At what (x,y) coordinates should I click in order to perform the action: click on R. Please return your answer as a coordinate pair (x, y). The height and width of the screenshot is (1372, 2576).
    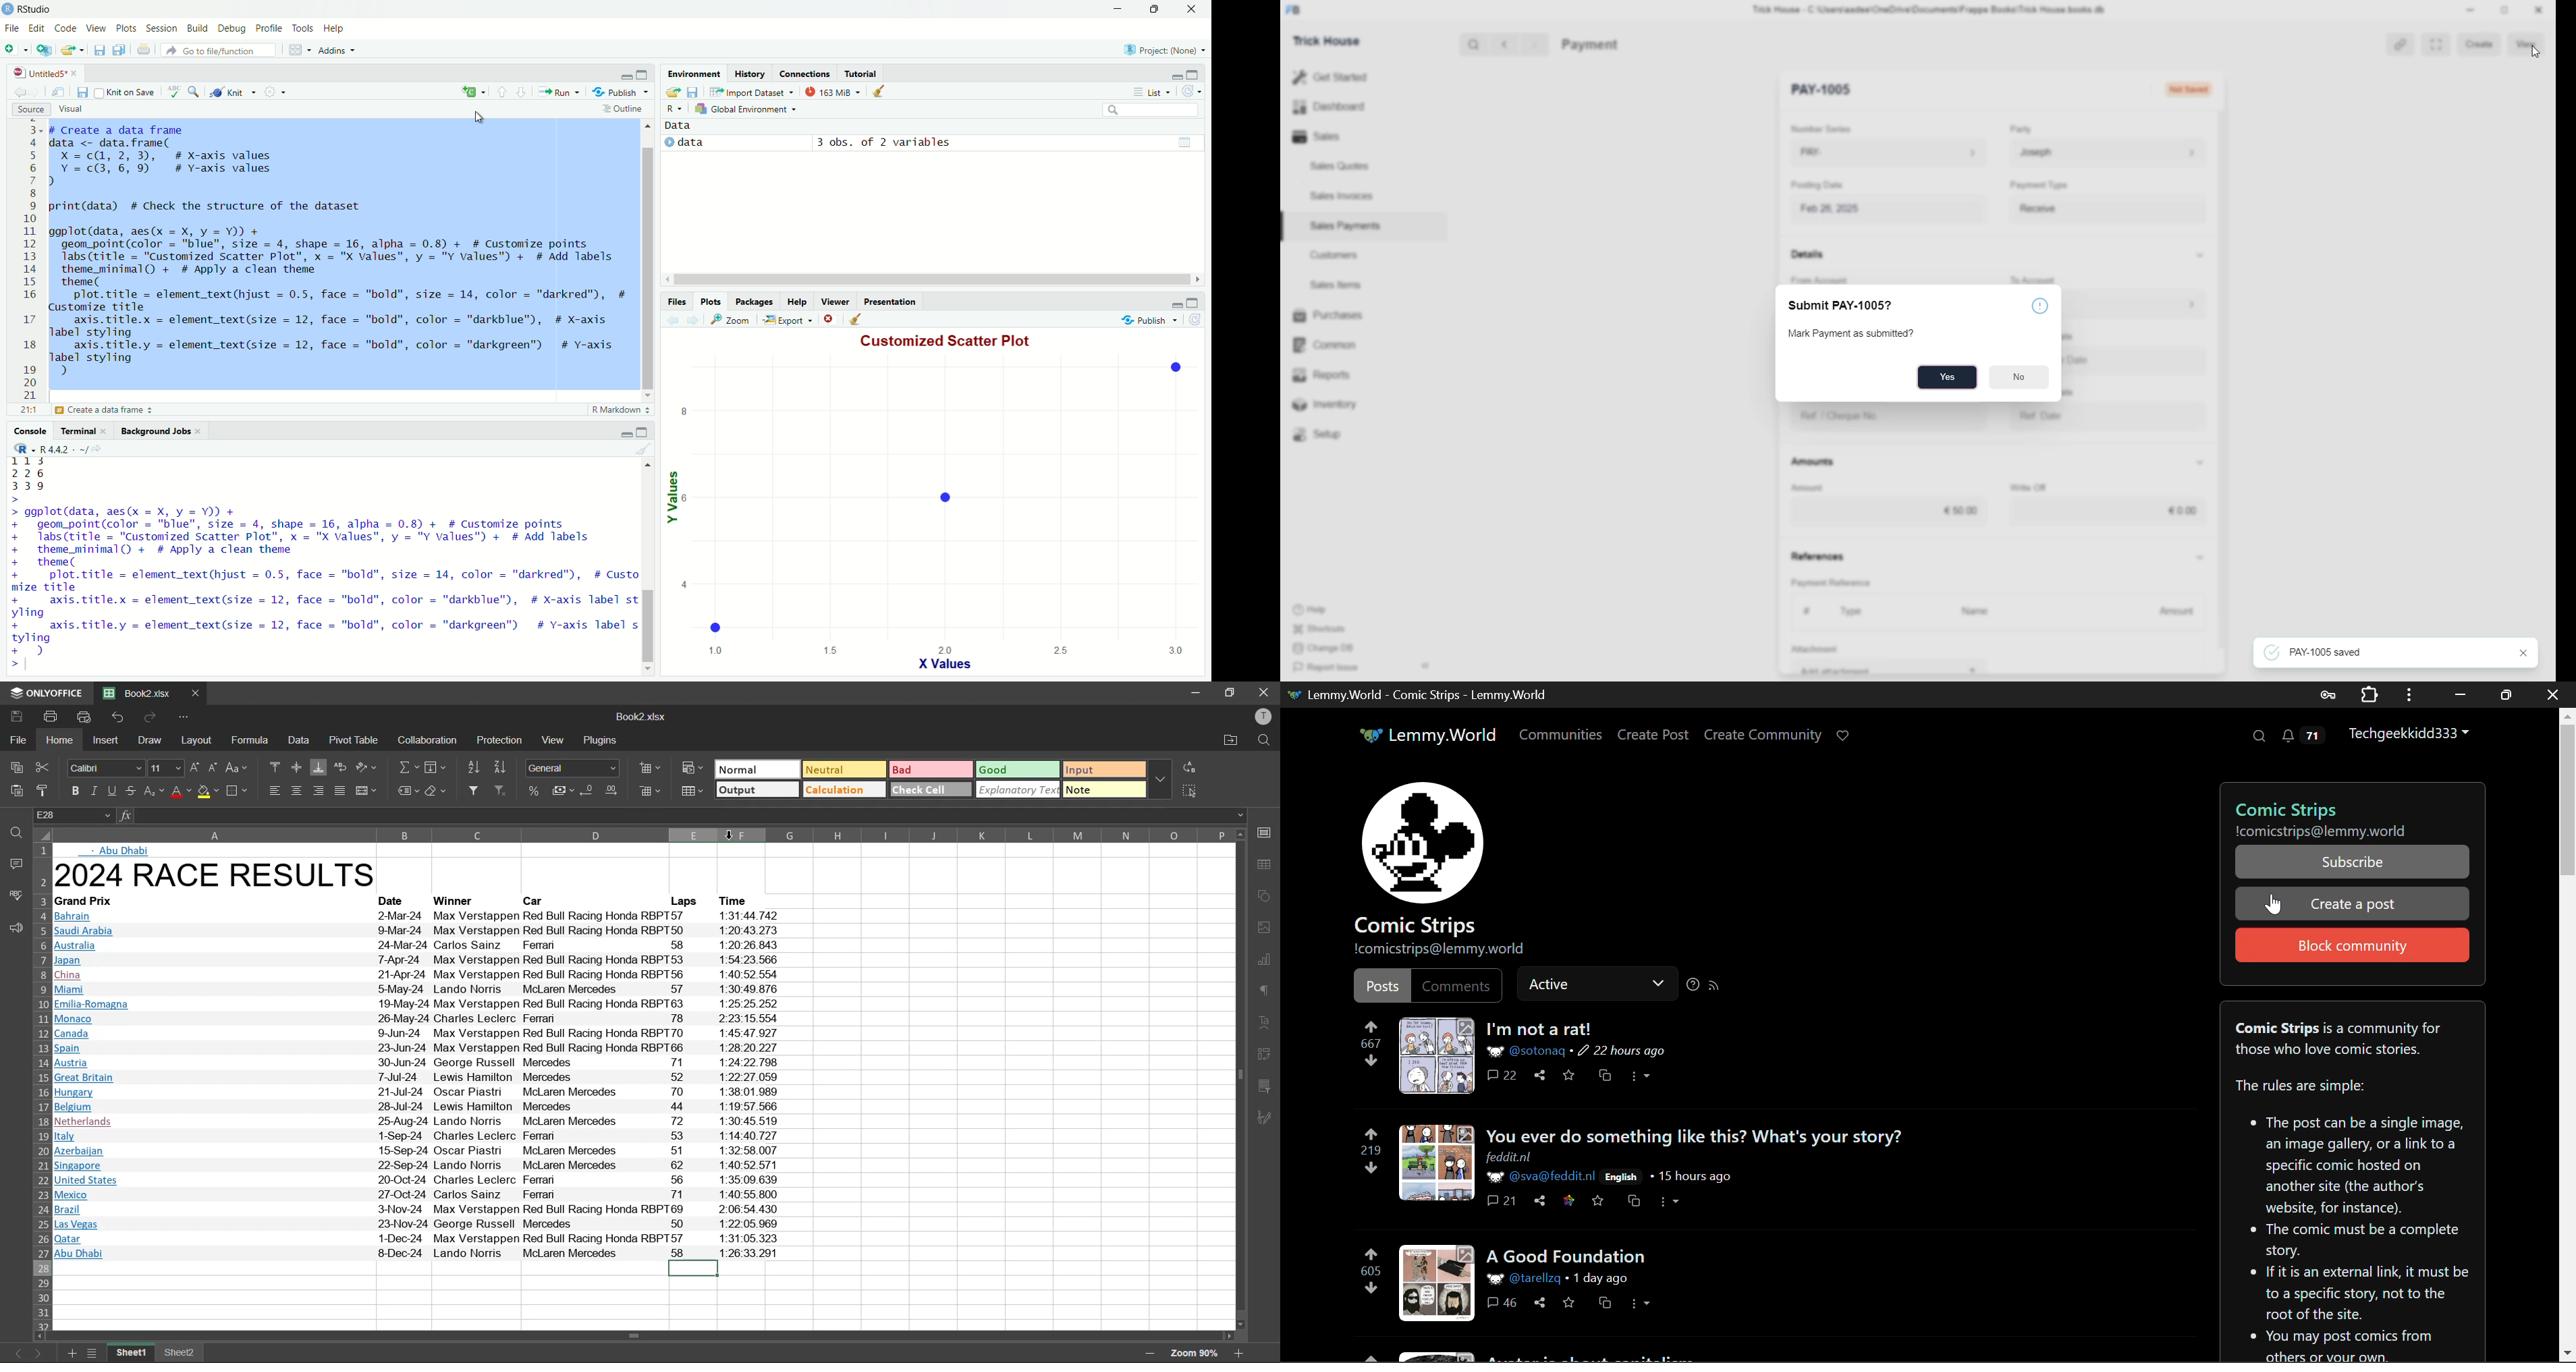
    Looking at the image, I should click on (670, 109).